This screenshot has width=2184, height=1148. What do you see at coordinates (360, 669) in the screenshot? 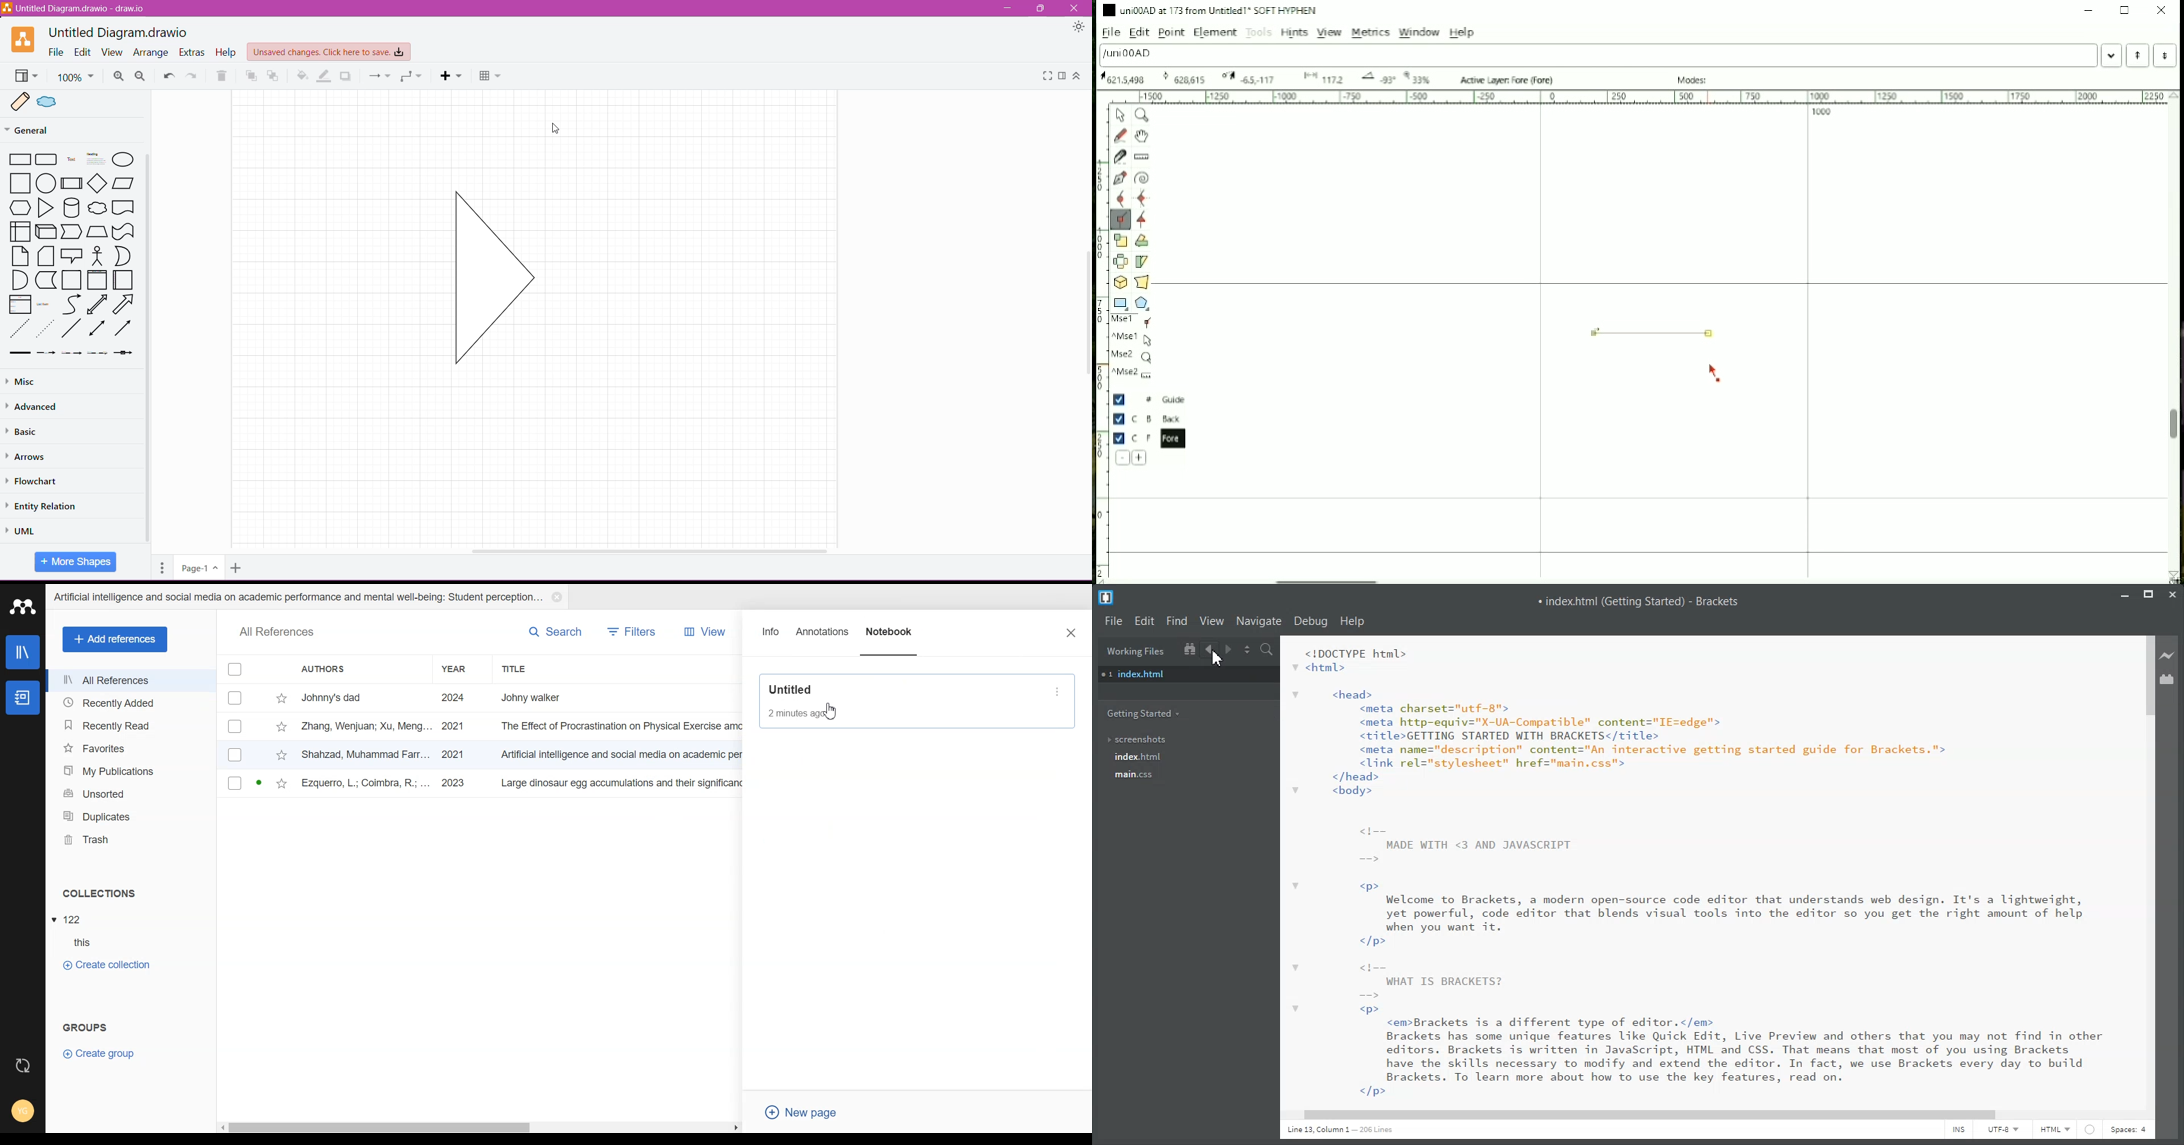
I see `Authors` at bounding box center [360, 669].